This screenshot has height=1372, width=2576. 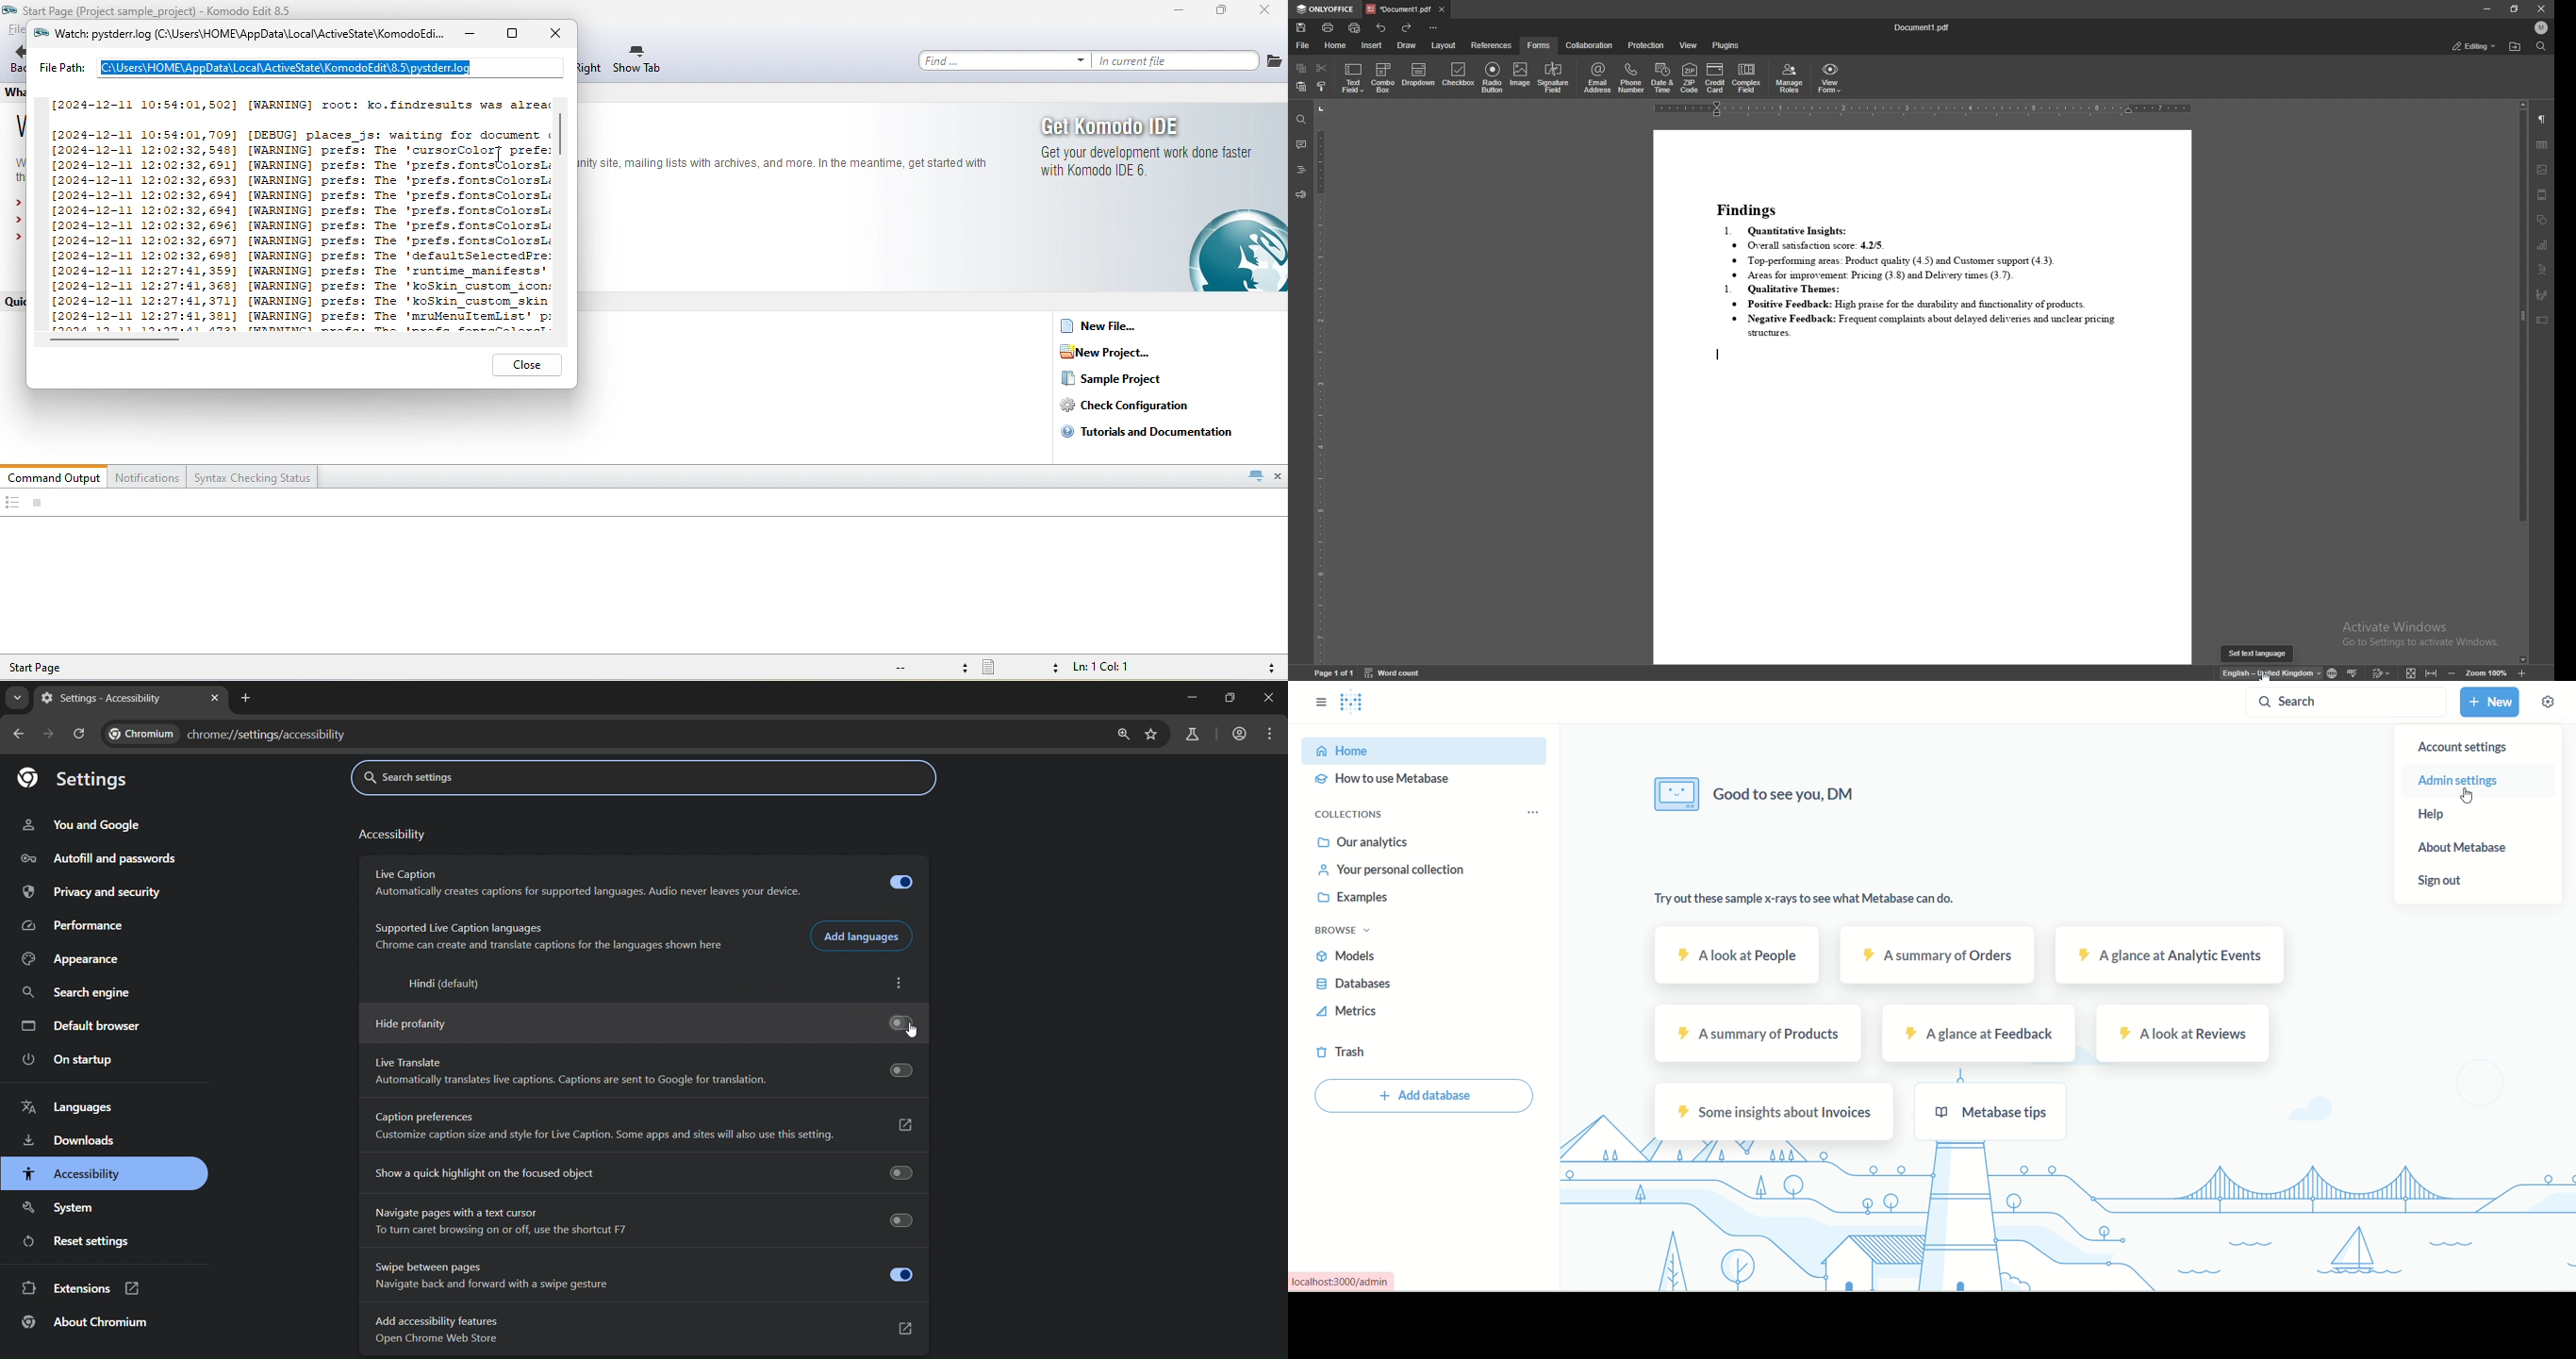 What do you see at coordinates (2542, 320) in the screenshot?
I see `text box` at bounding box center [2542, 320].